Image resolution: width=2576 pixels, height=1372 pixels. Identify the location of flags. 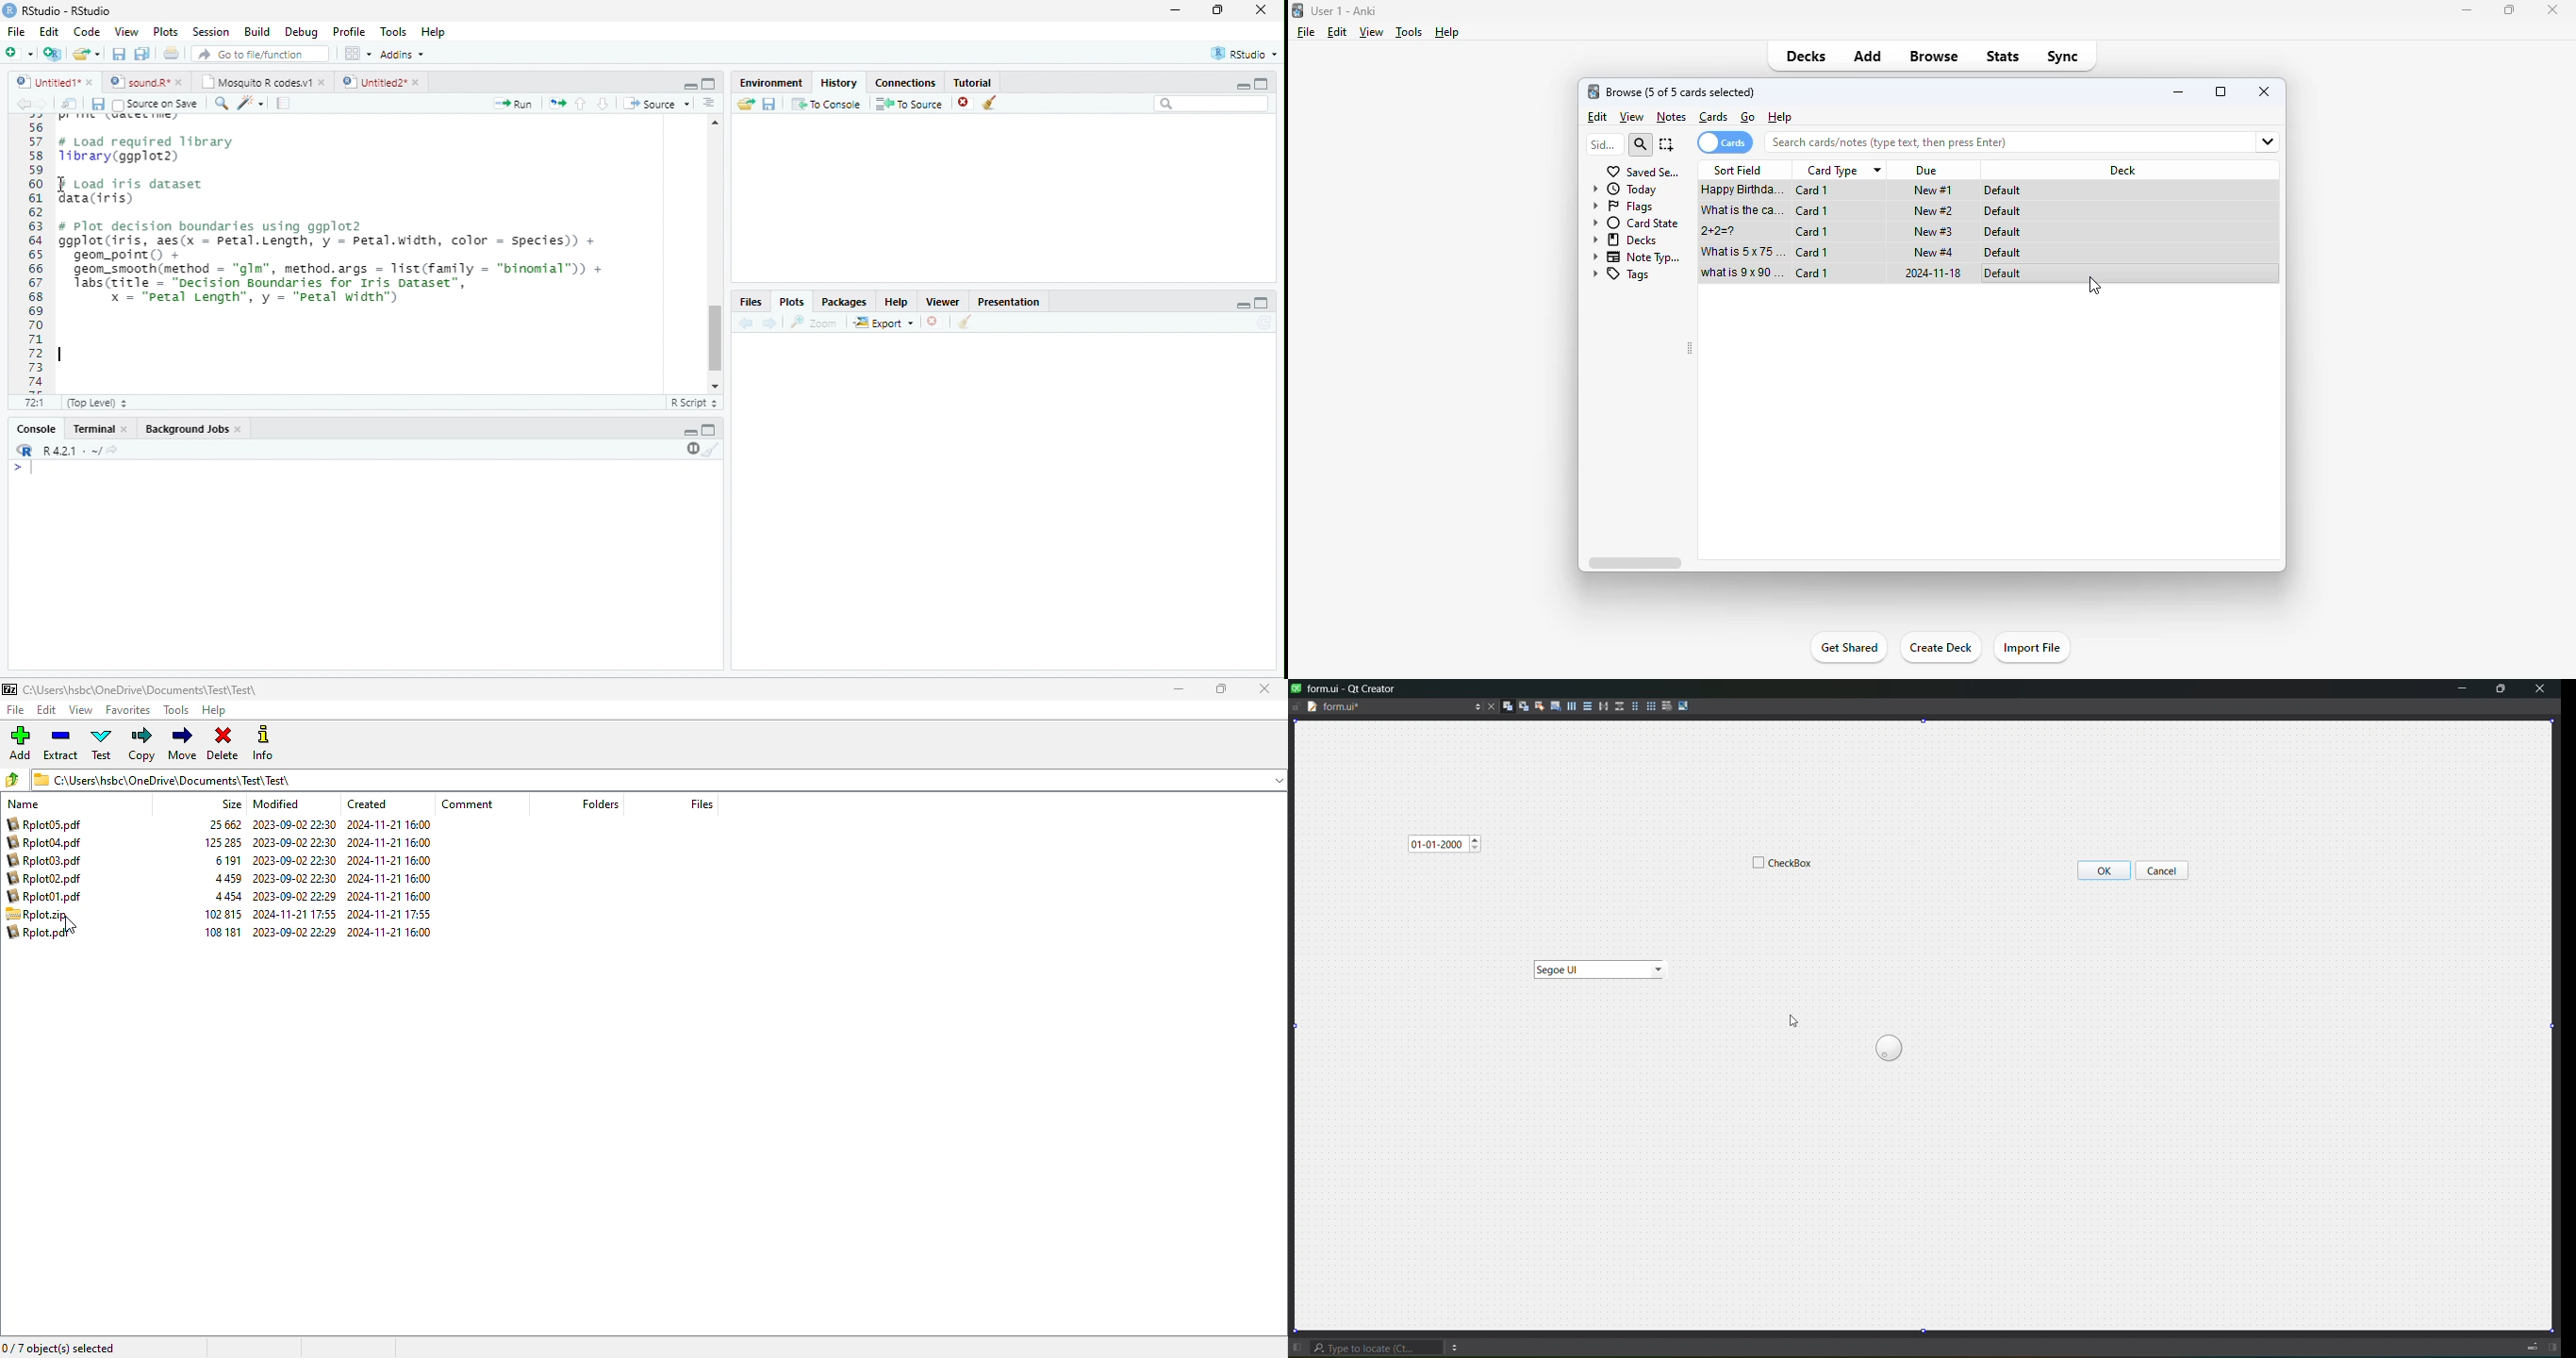
(1623, 207).